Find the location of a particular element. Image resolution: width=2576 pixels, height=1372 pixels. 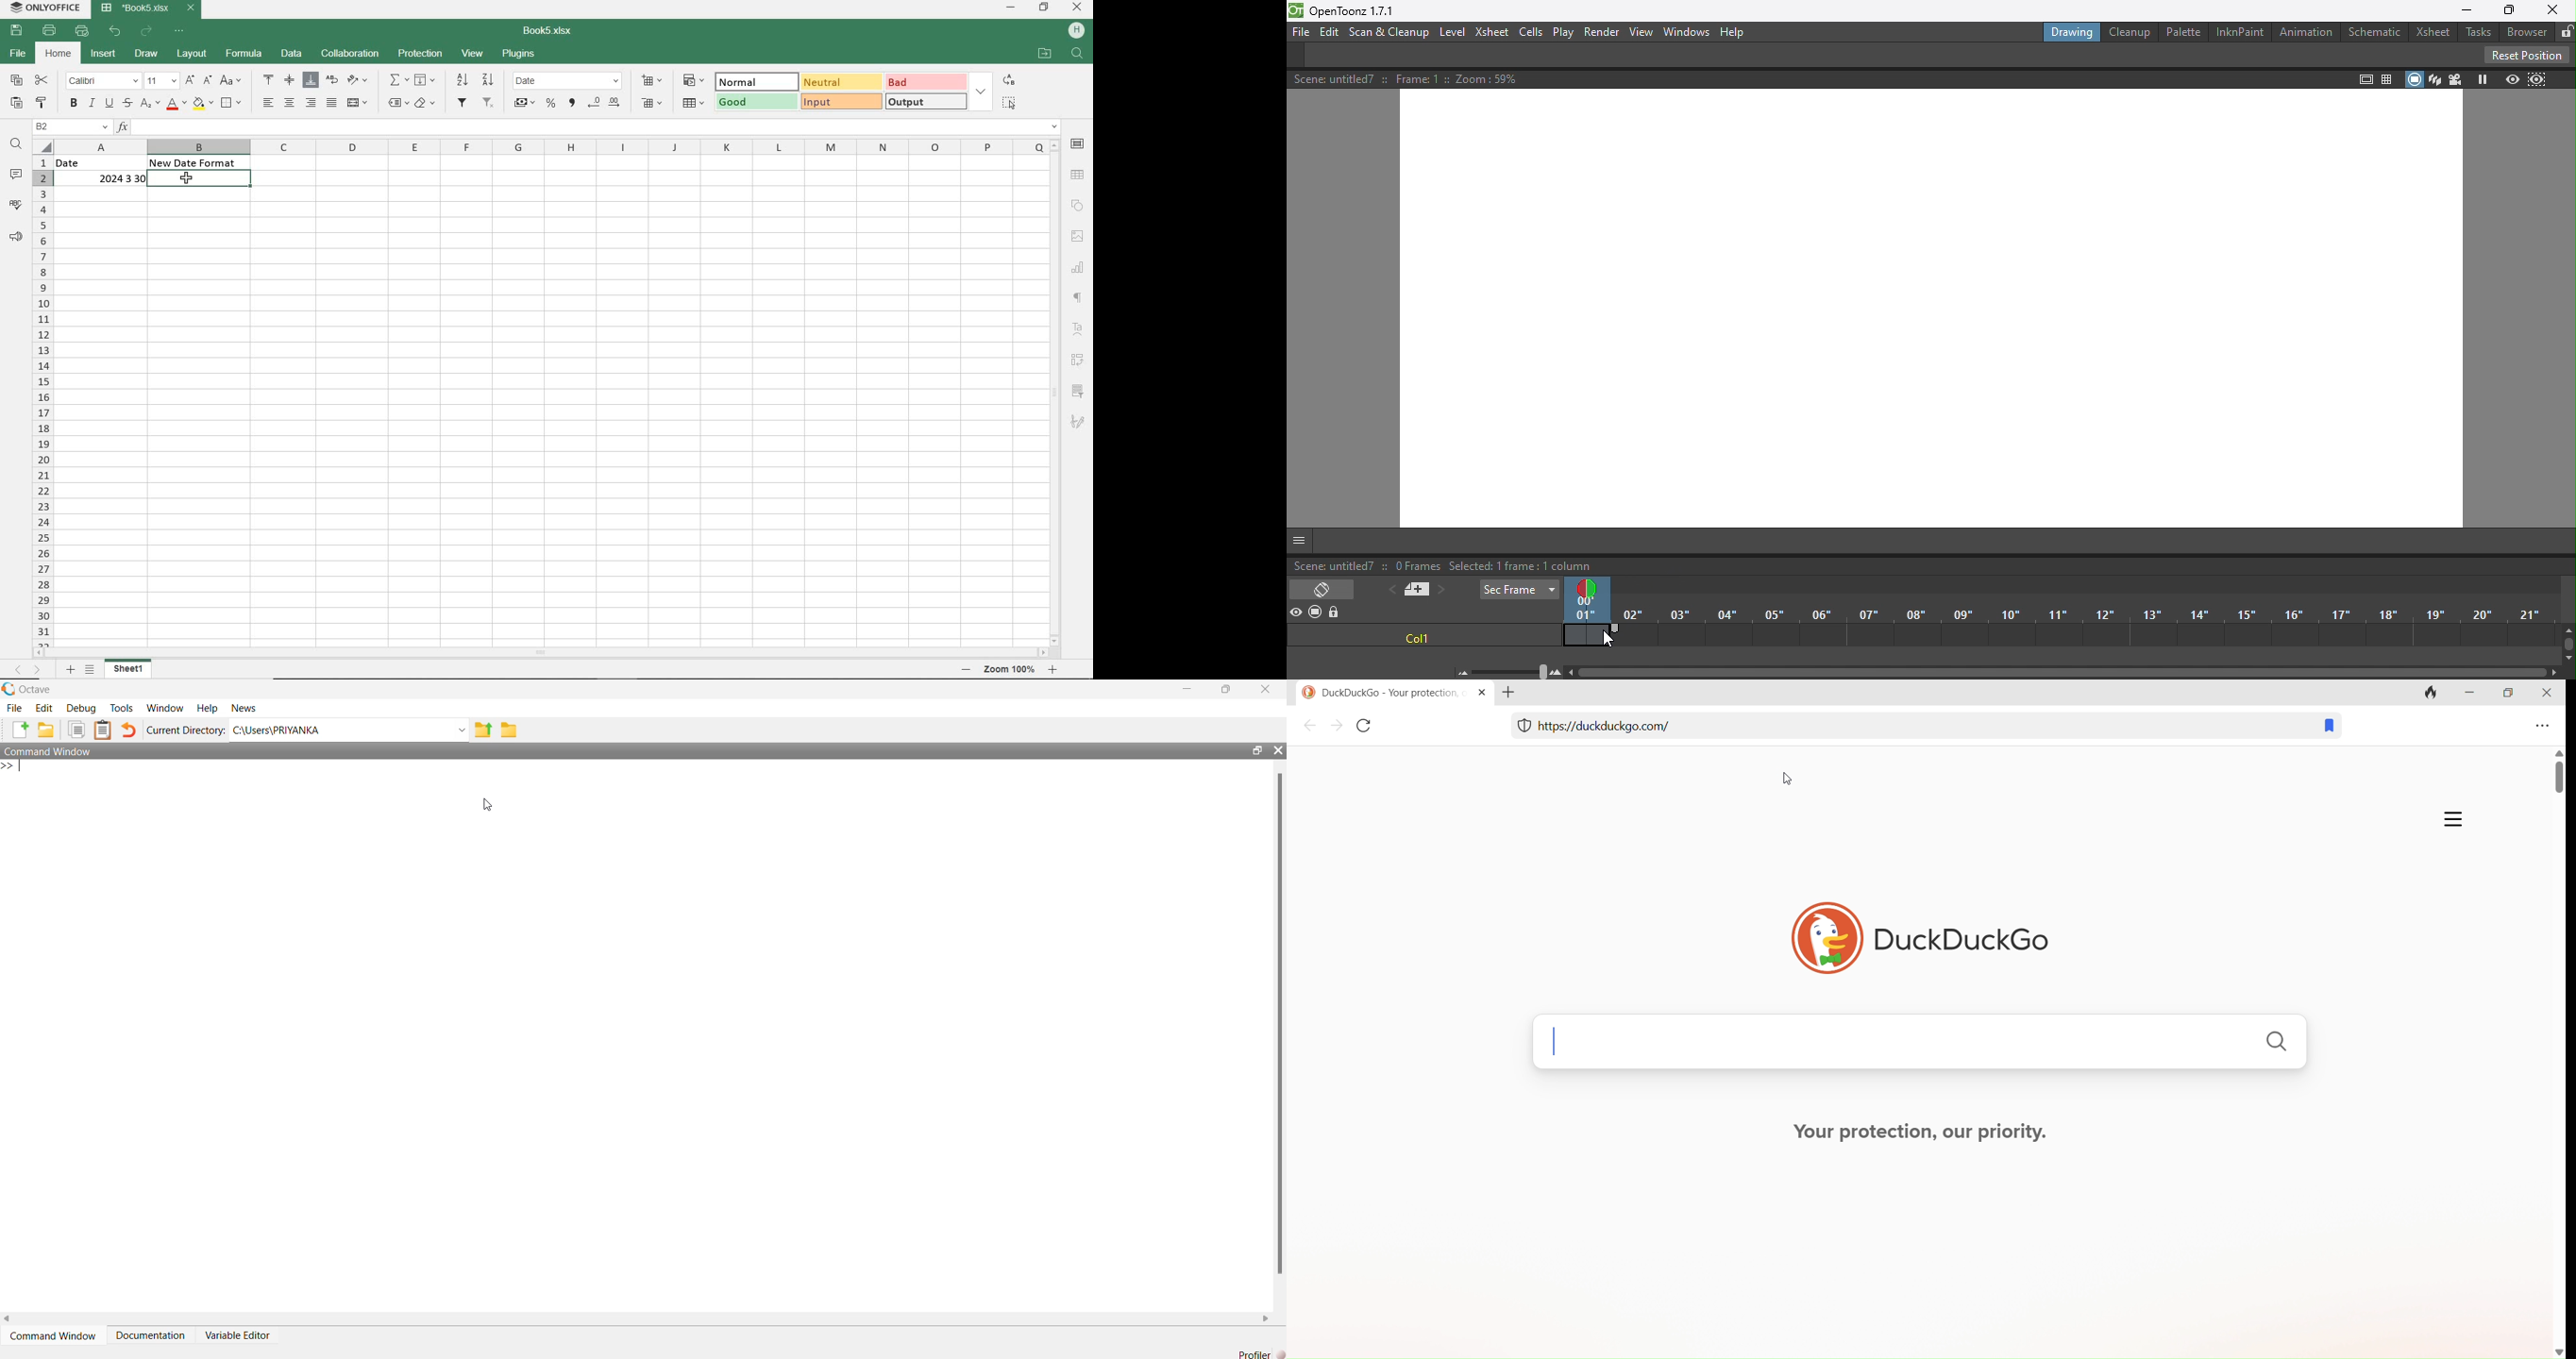

UNDO is located at coordinates (115, 31).